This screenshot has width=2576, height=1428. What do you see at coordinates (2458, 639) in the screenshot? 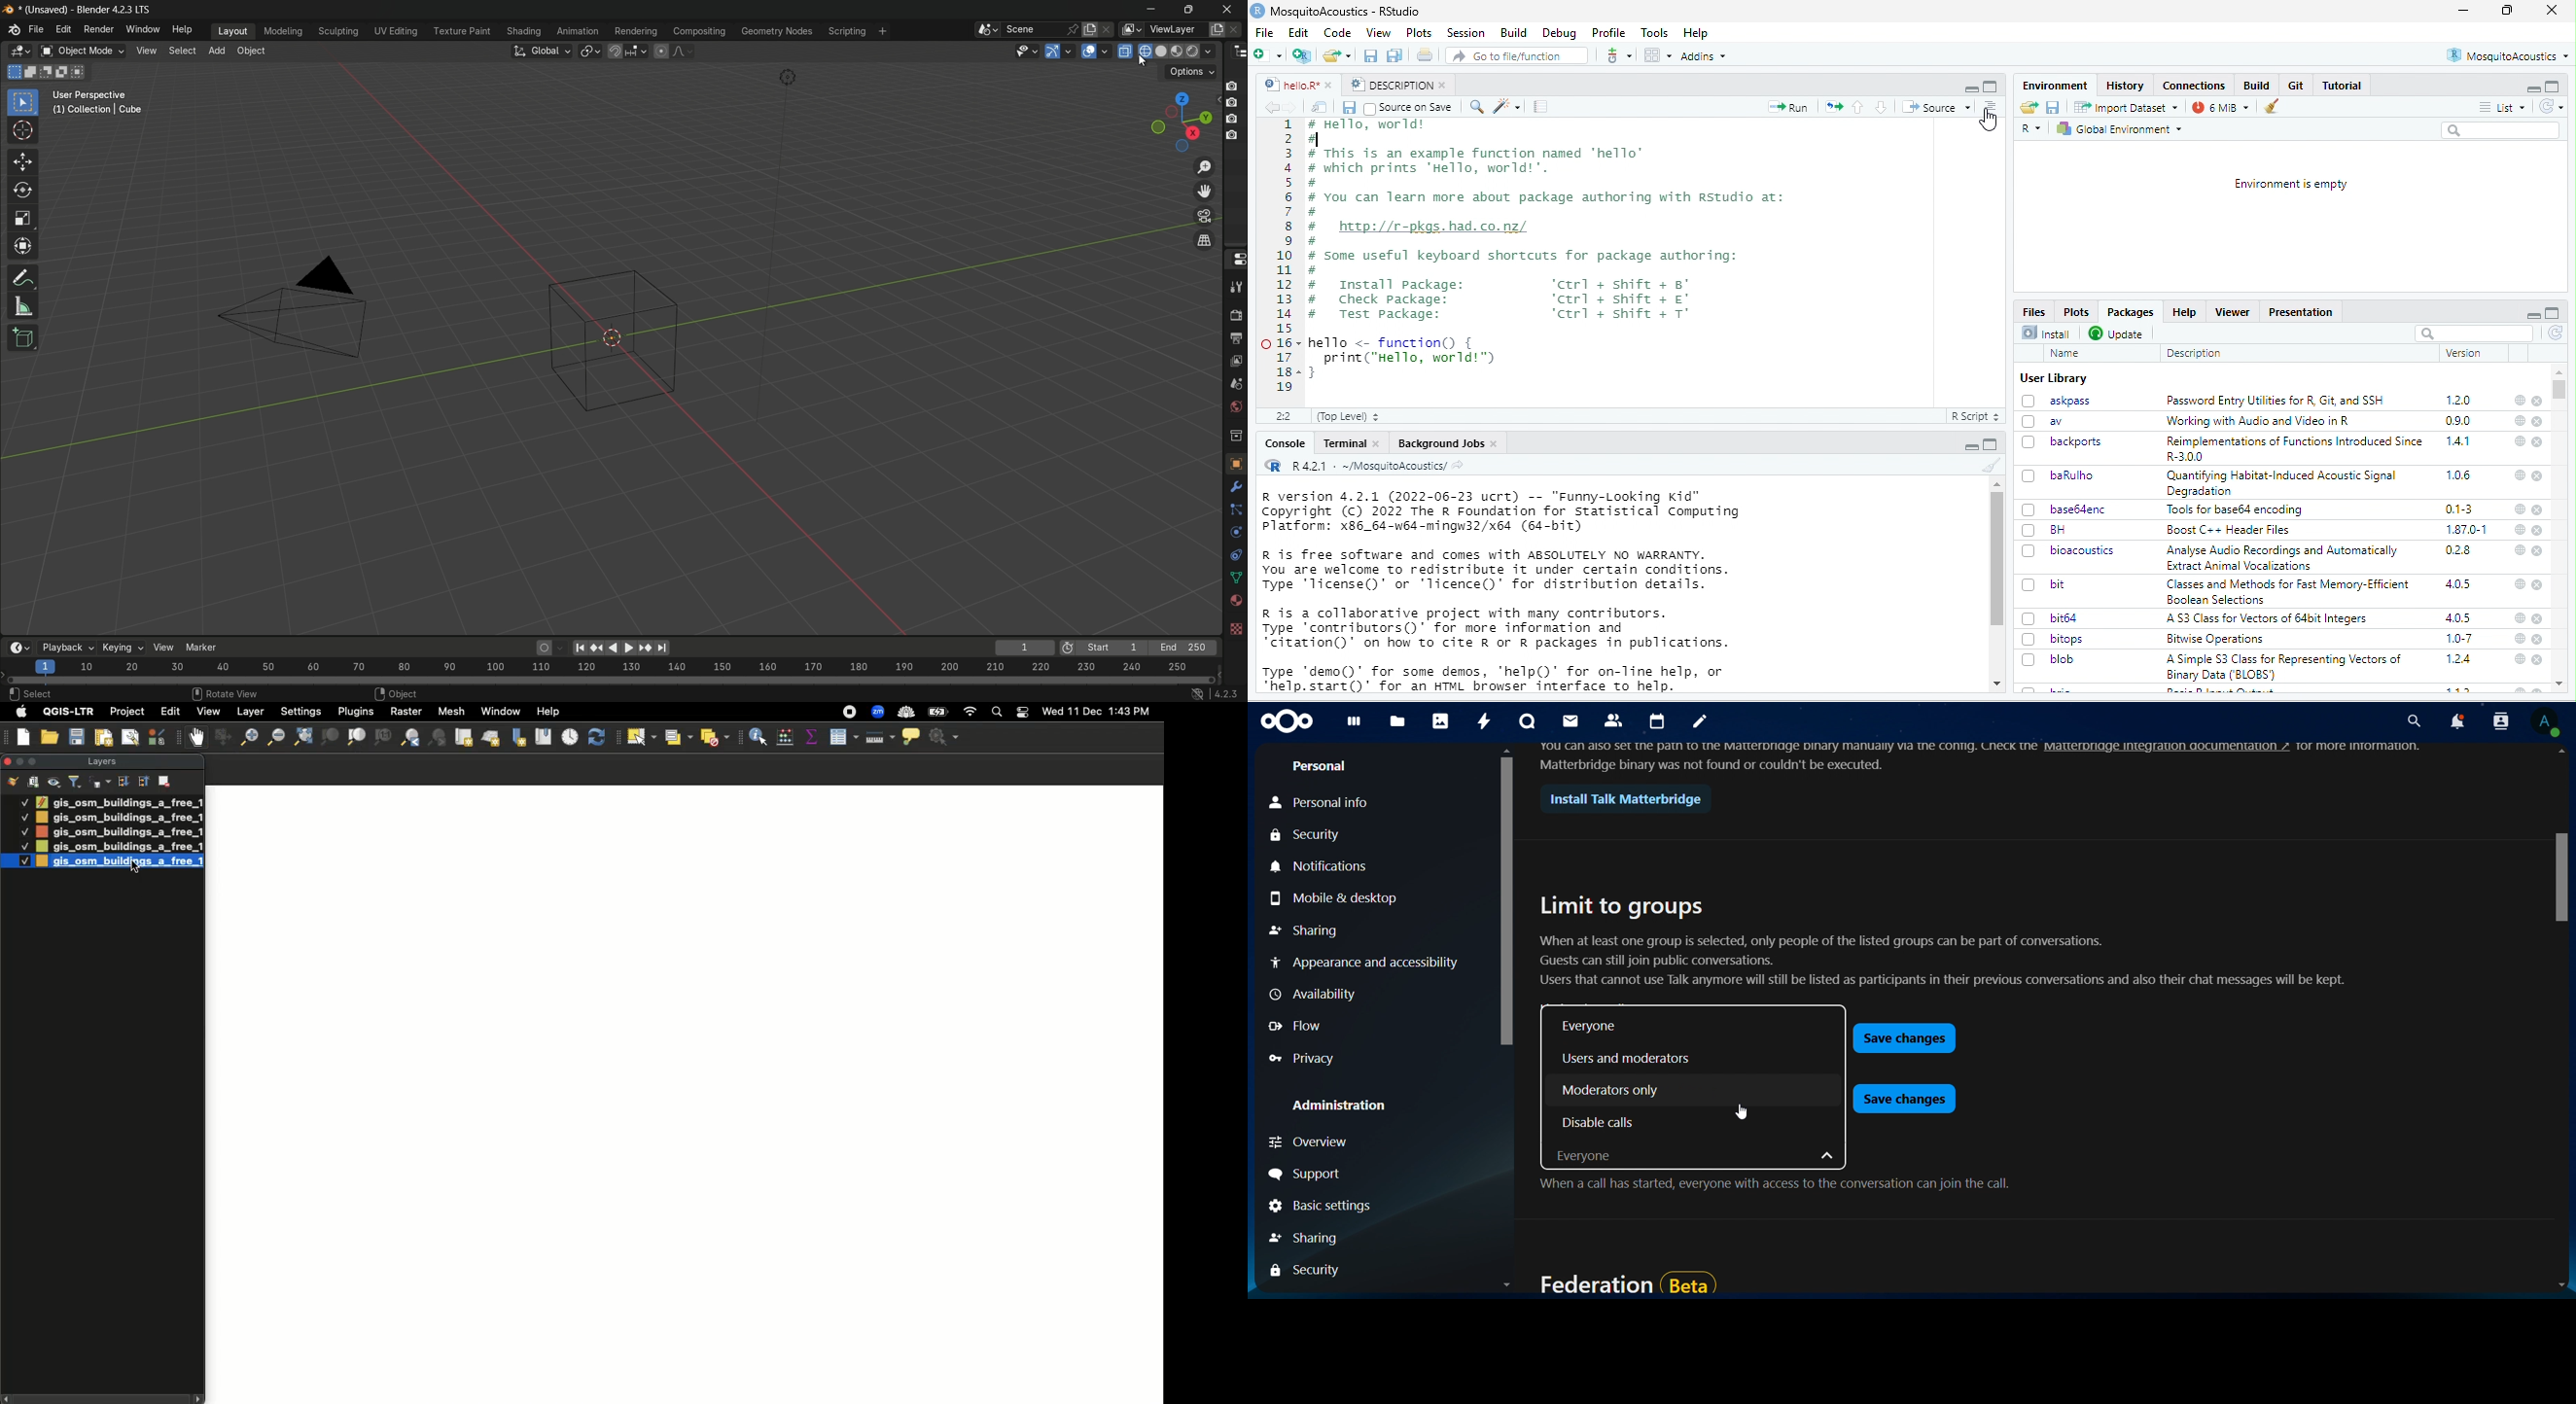
I see `1.0-7` at bounding box center [2458, 639].